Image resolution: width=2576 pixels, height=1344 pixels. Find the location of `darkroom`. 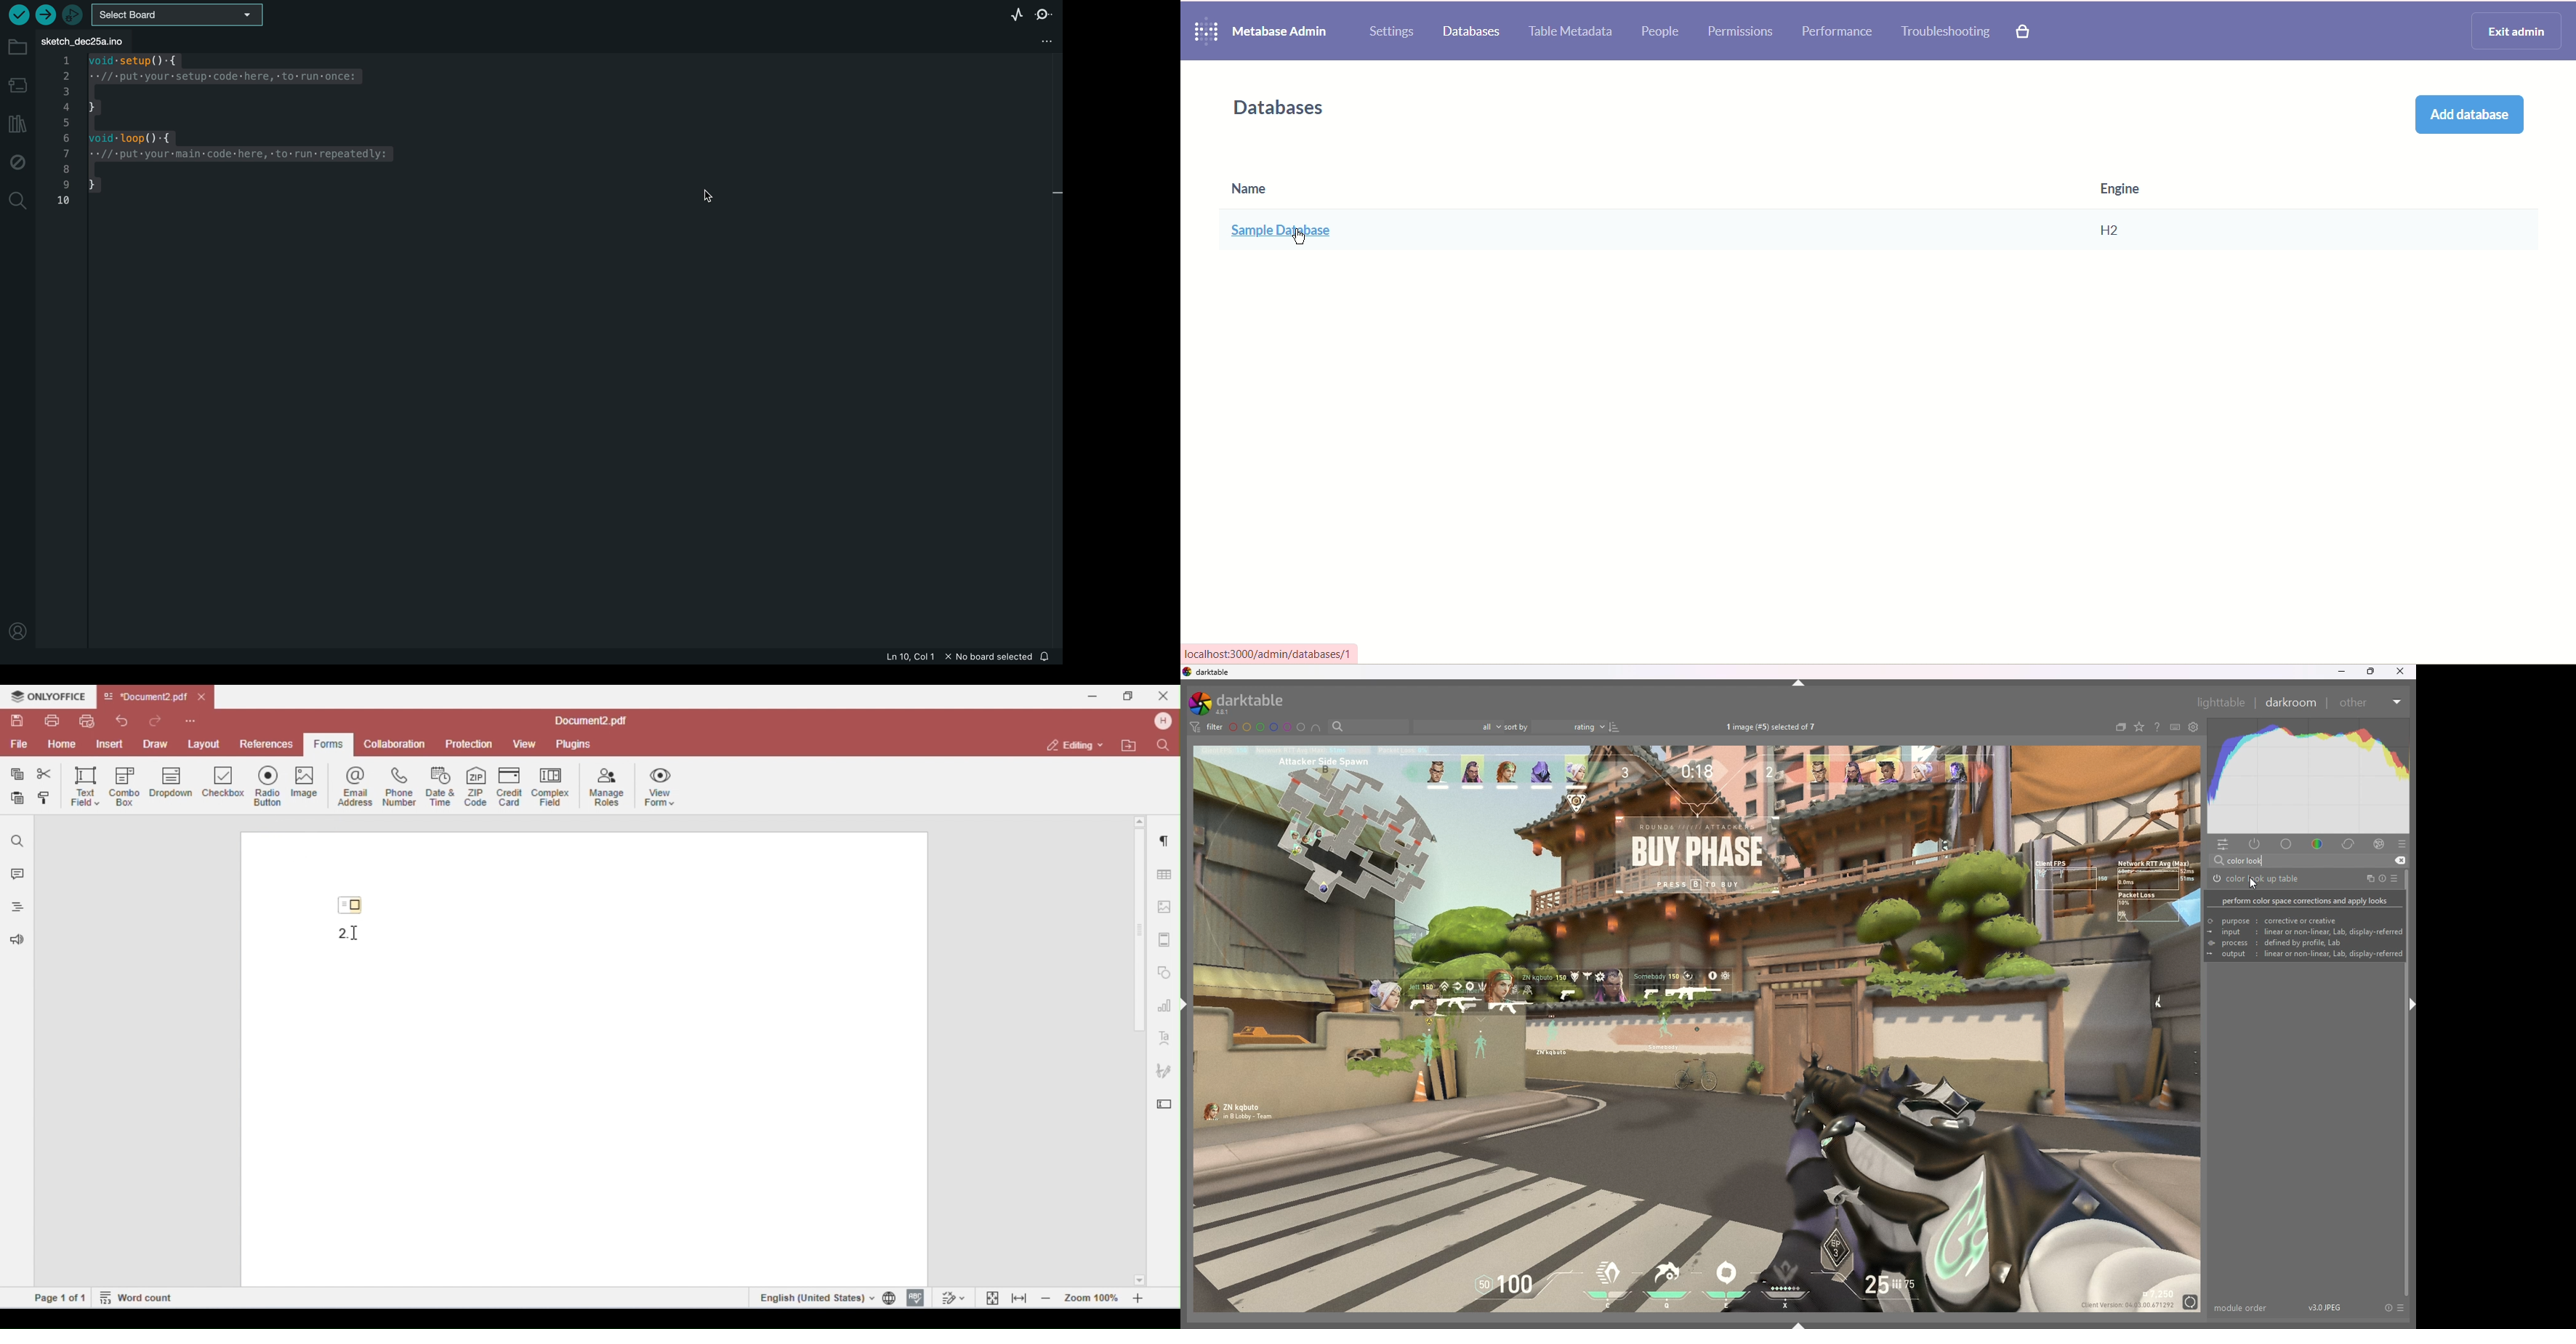

darkroom is located at coordinates (2292, 701).